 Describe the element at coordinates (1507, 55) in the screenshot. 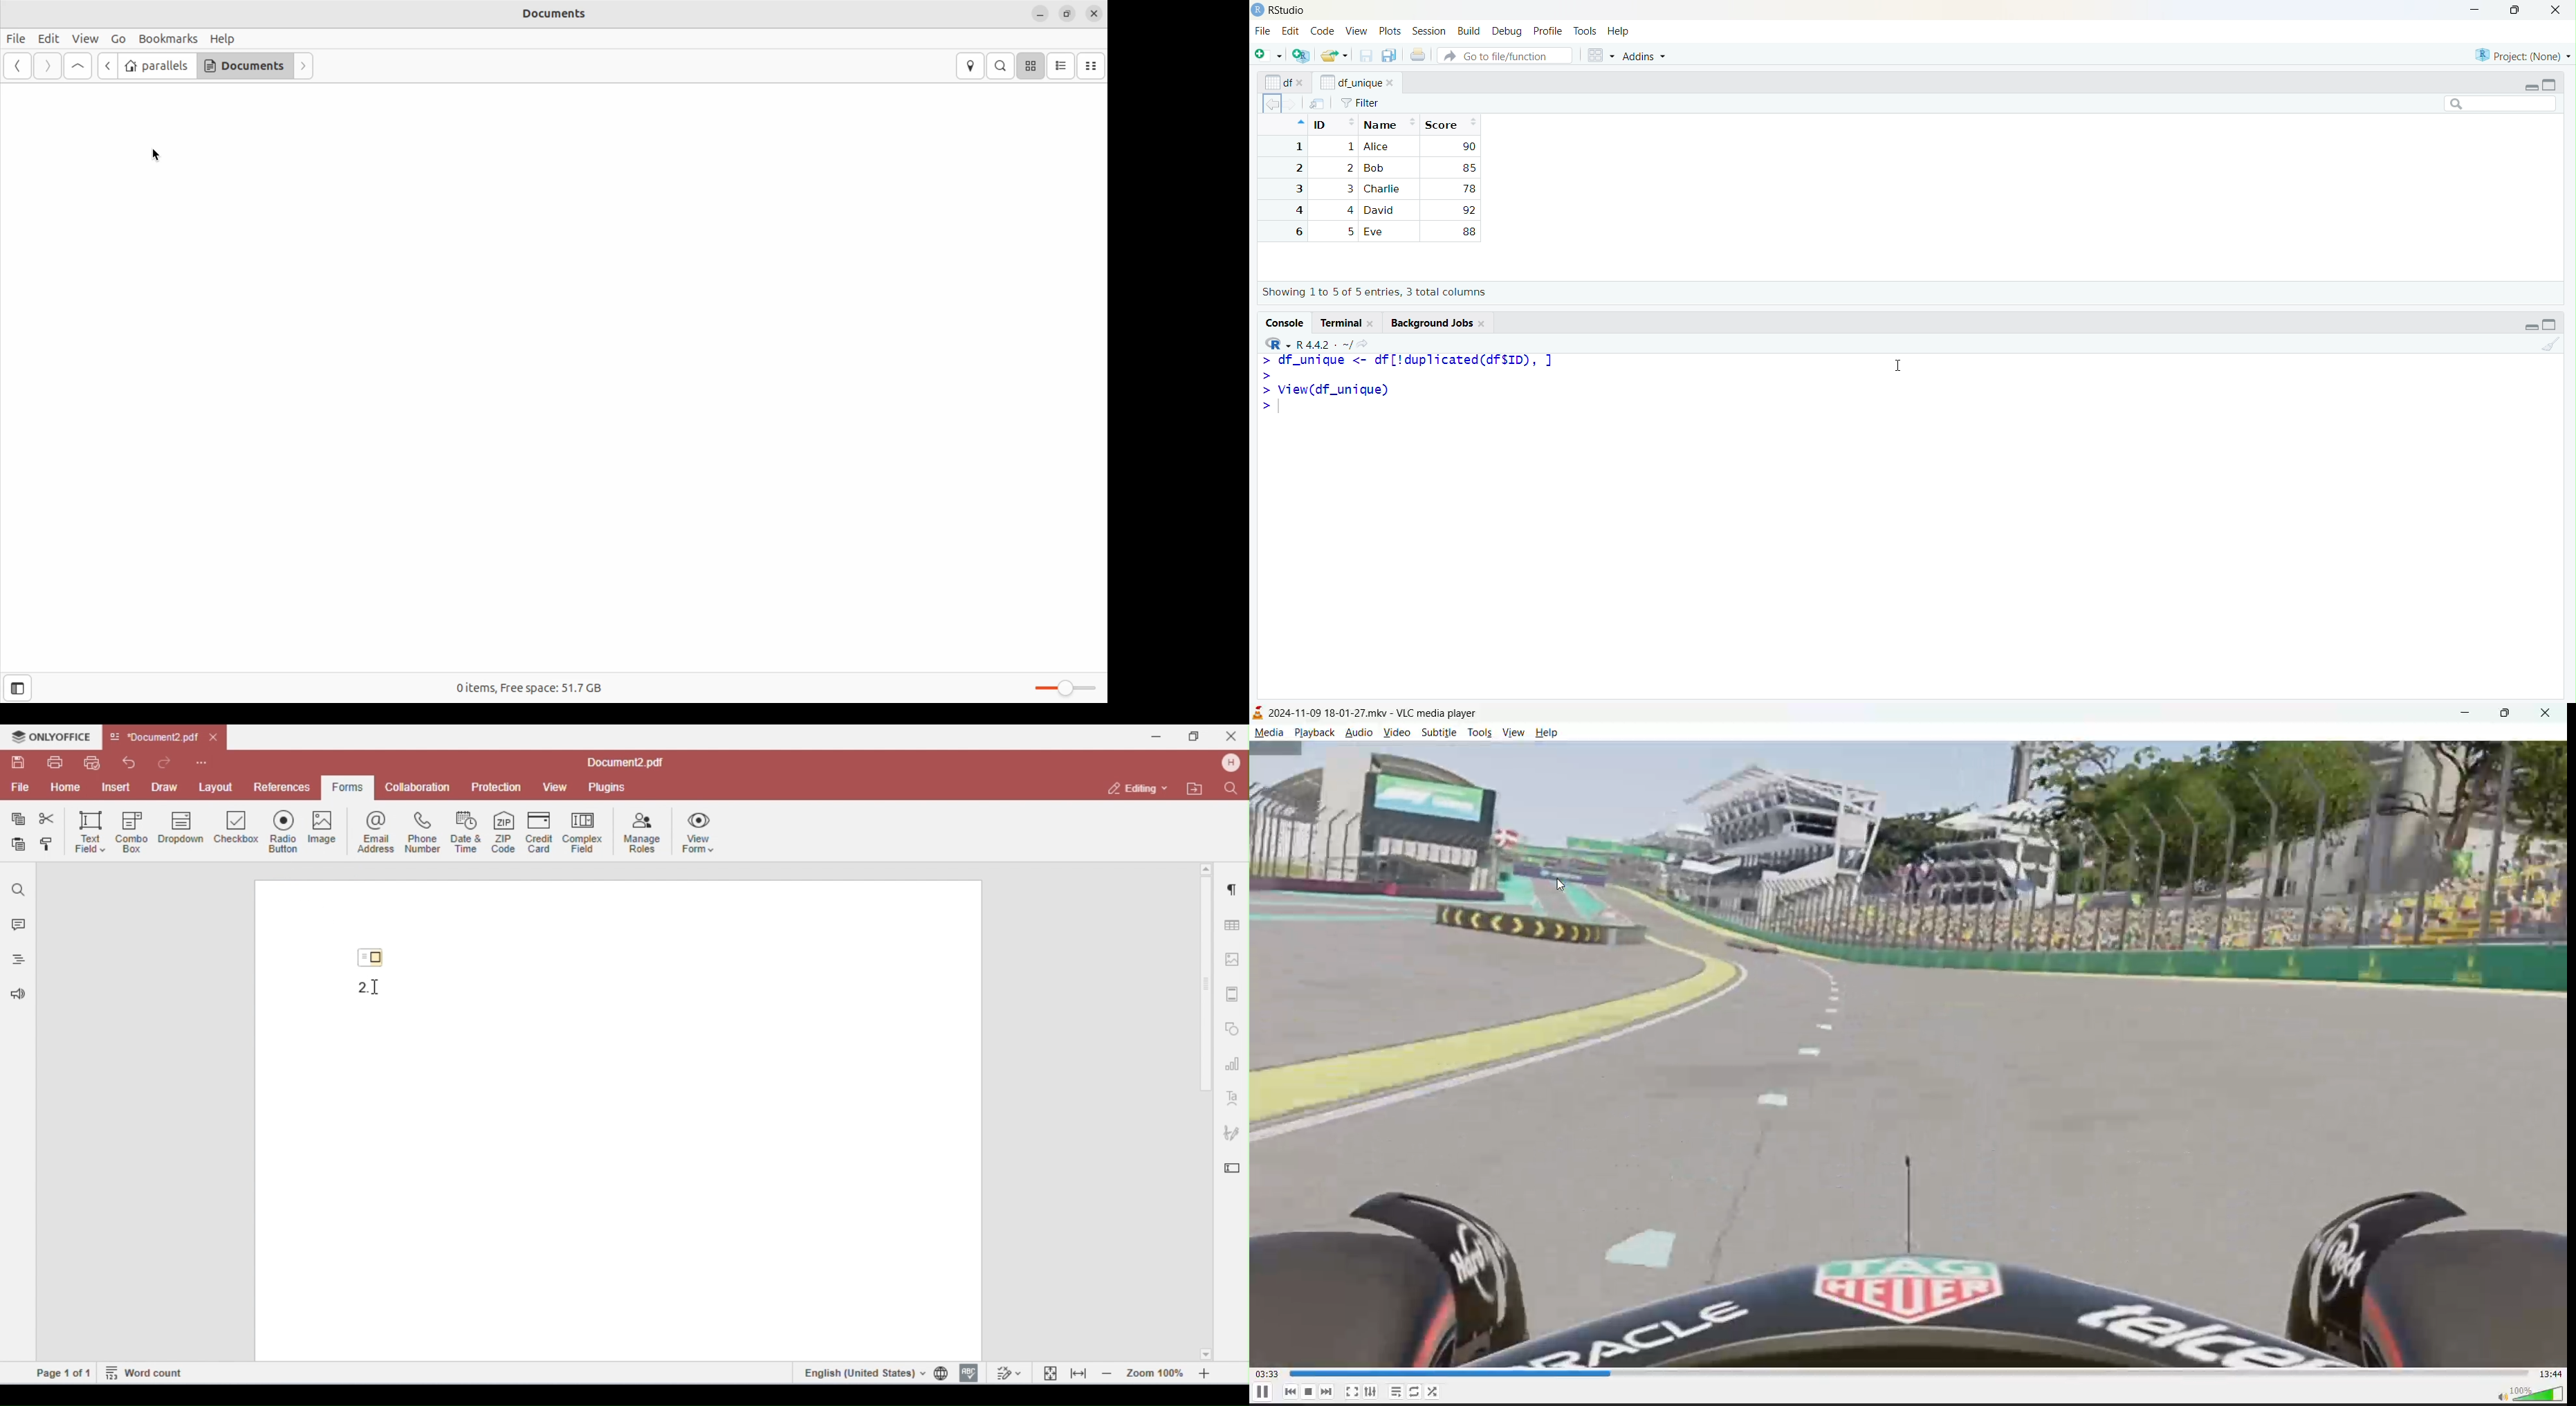

I see `file search` at that location.